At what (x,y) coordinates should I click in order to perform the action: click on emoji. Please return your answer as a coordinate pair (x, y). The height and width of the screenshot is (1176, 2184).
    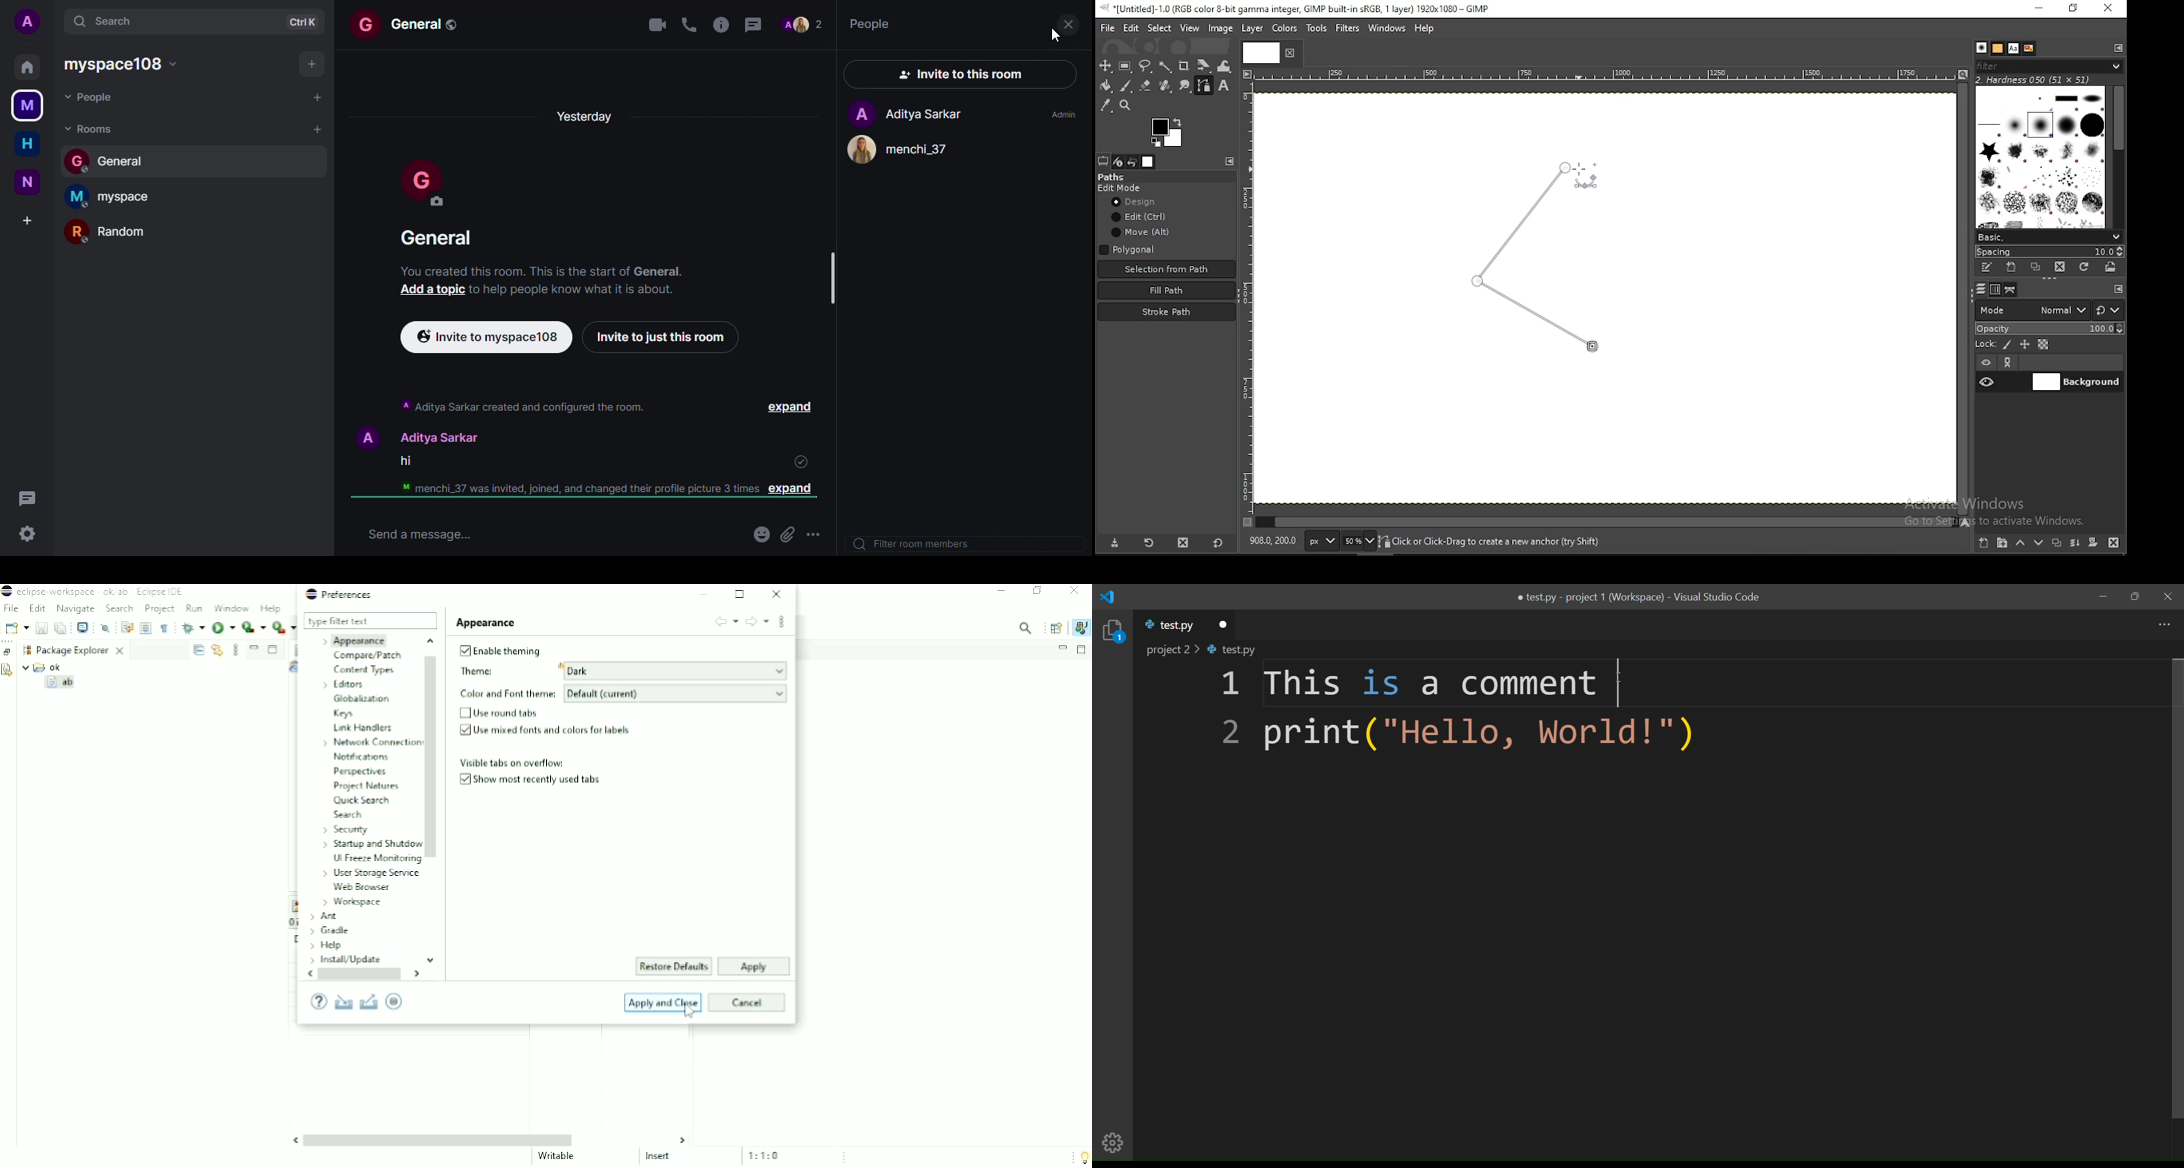
    Looking at the image, I should click on (759, 534).